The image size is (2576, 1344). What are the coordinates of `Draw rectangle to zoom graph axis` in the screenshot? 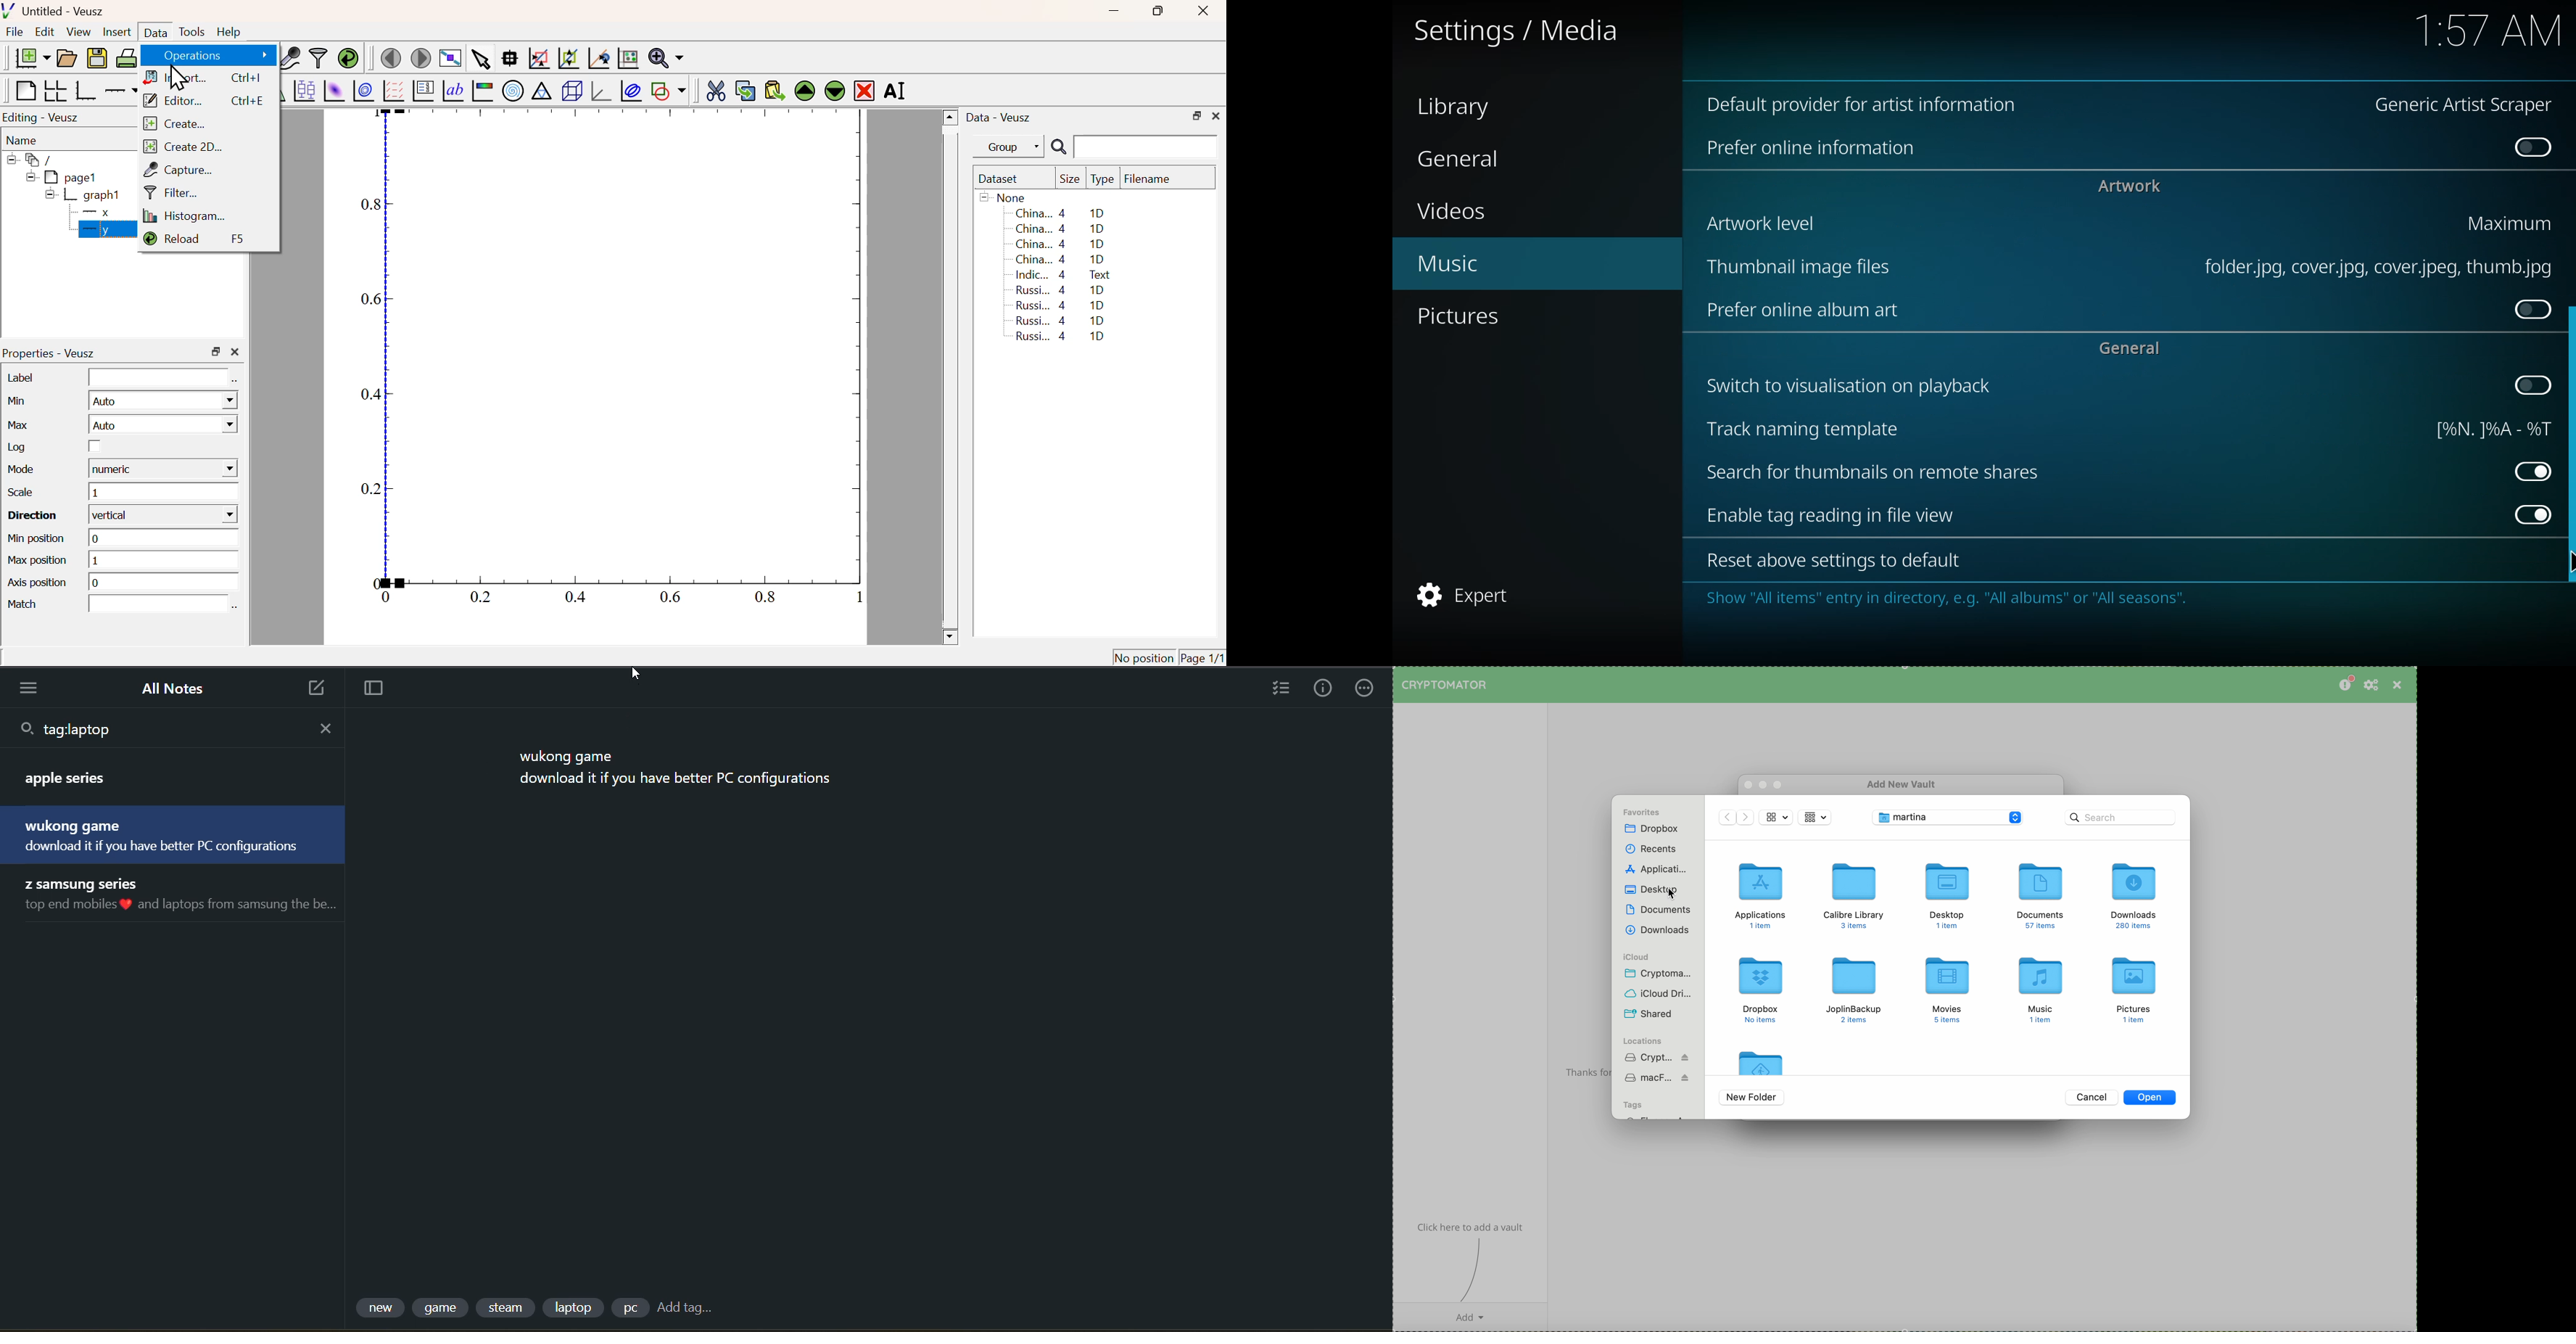 It's located at (538, 58).